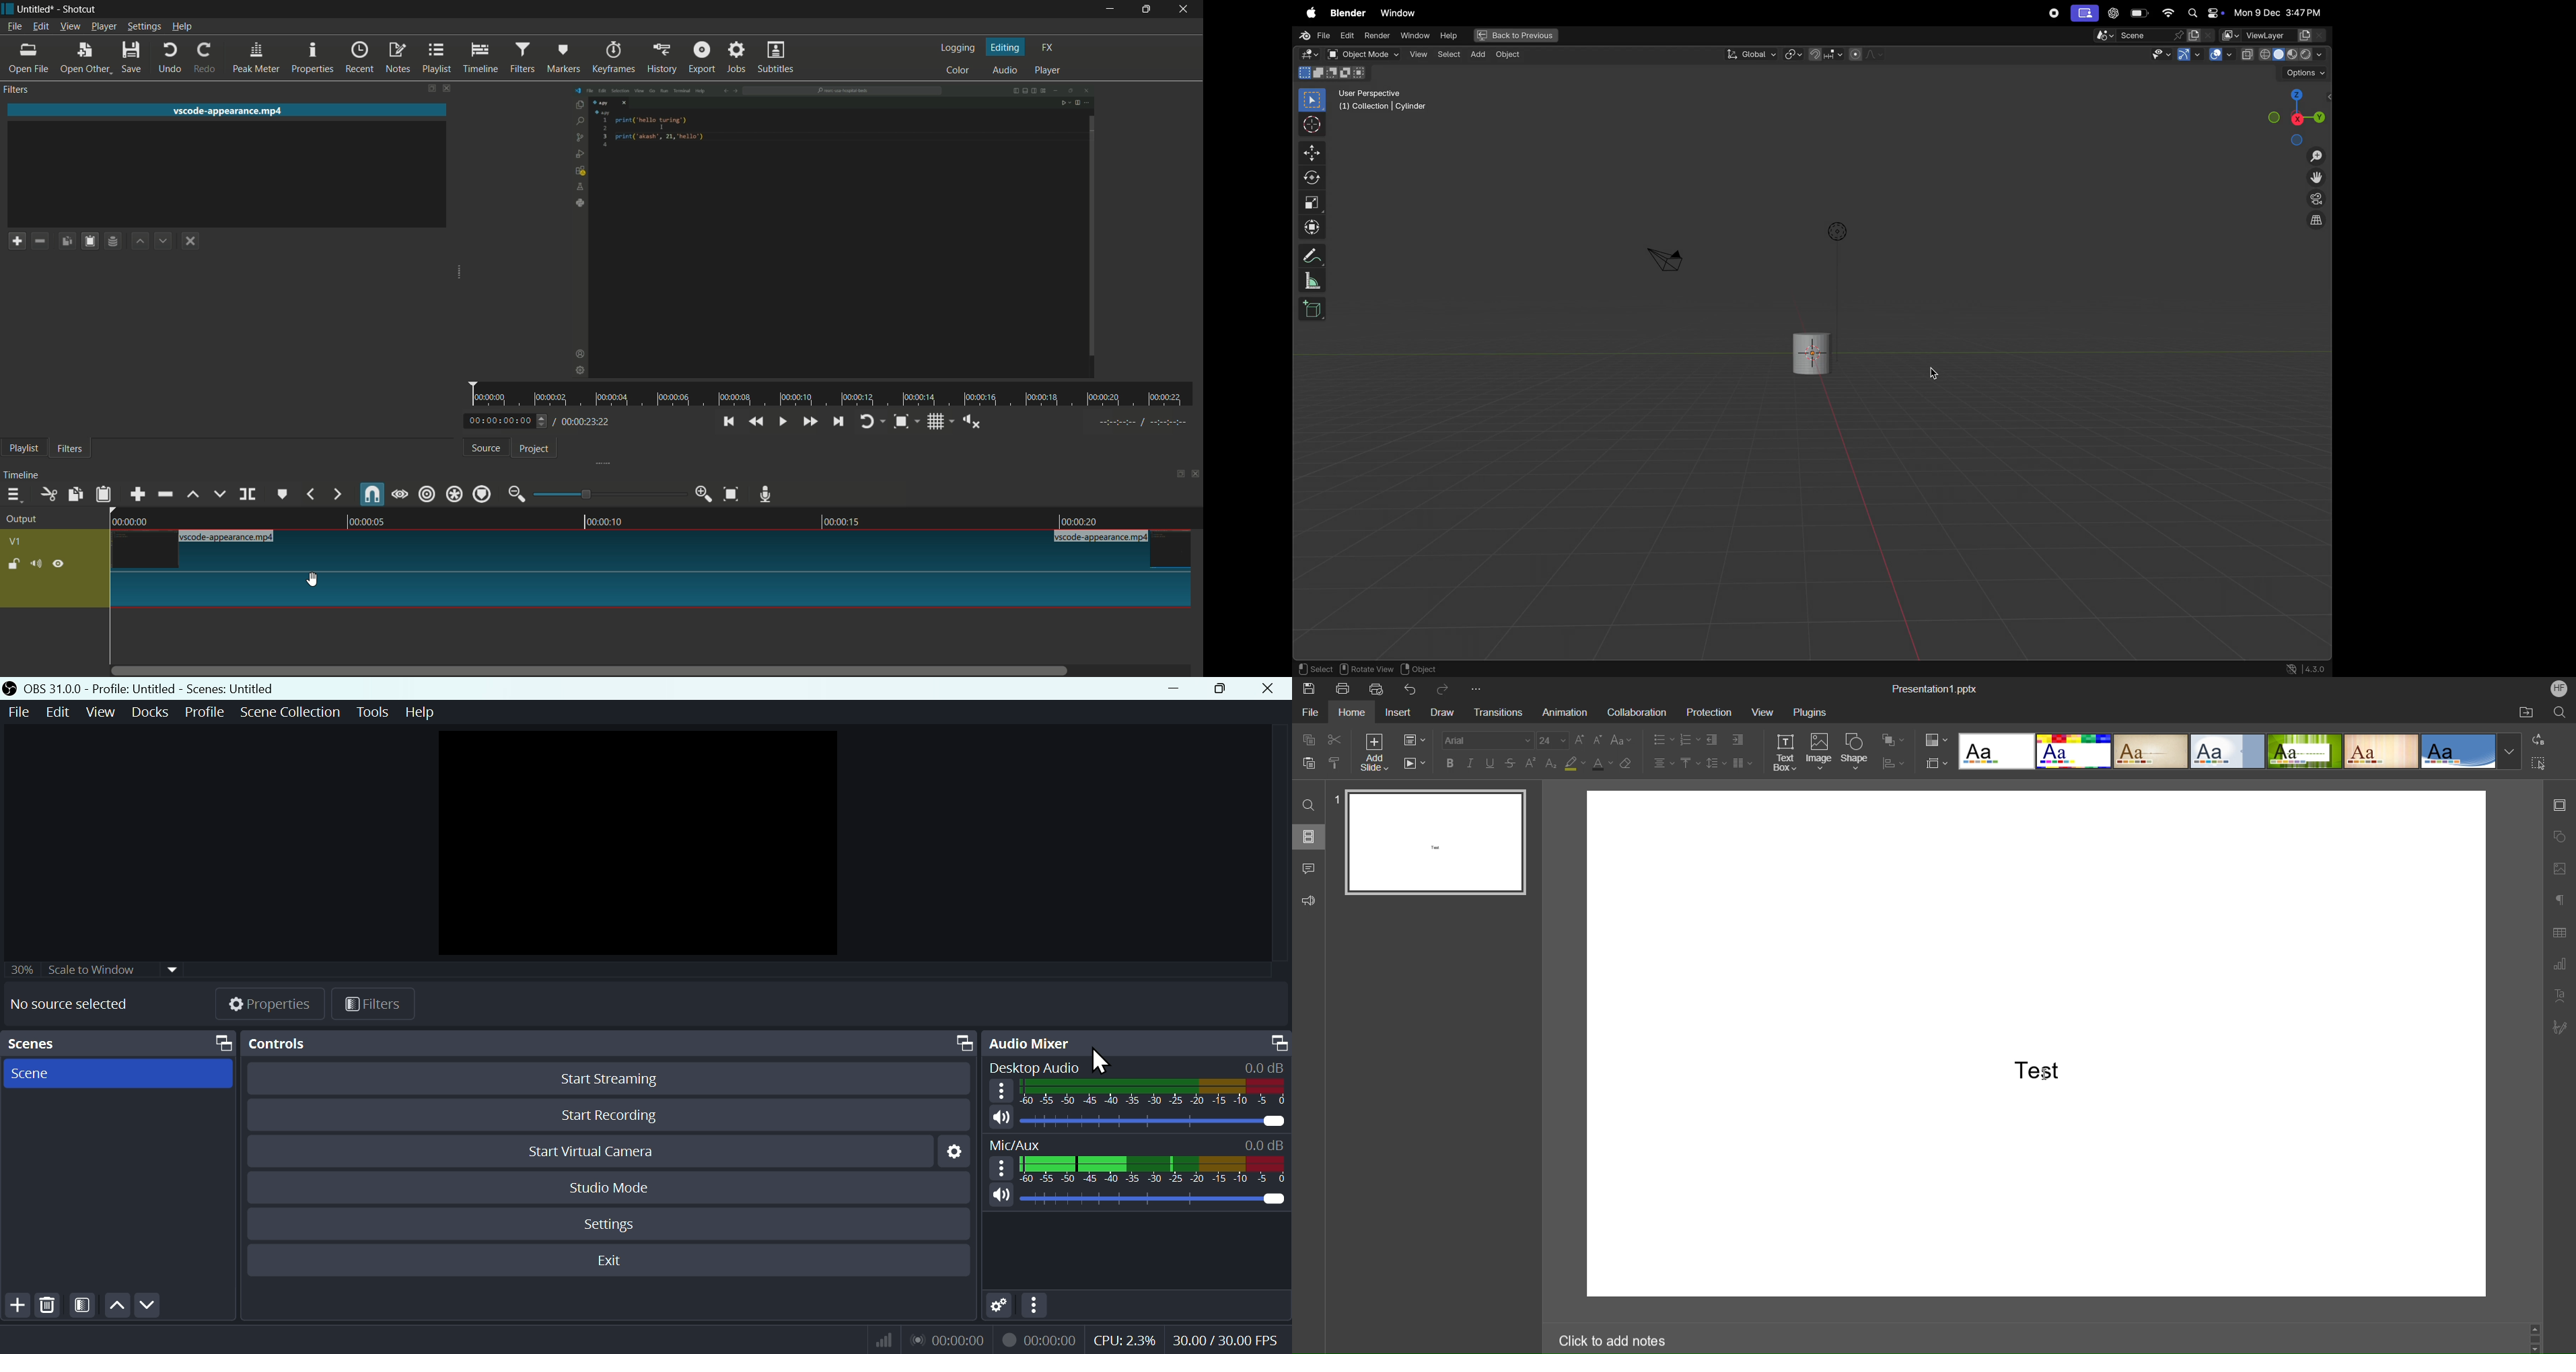  Describe the element at coordinates (140, 494) in the screenshot. I see `append` at that location.